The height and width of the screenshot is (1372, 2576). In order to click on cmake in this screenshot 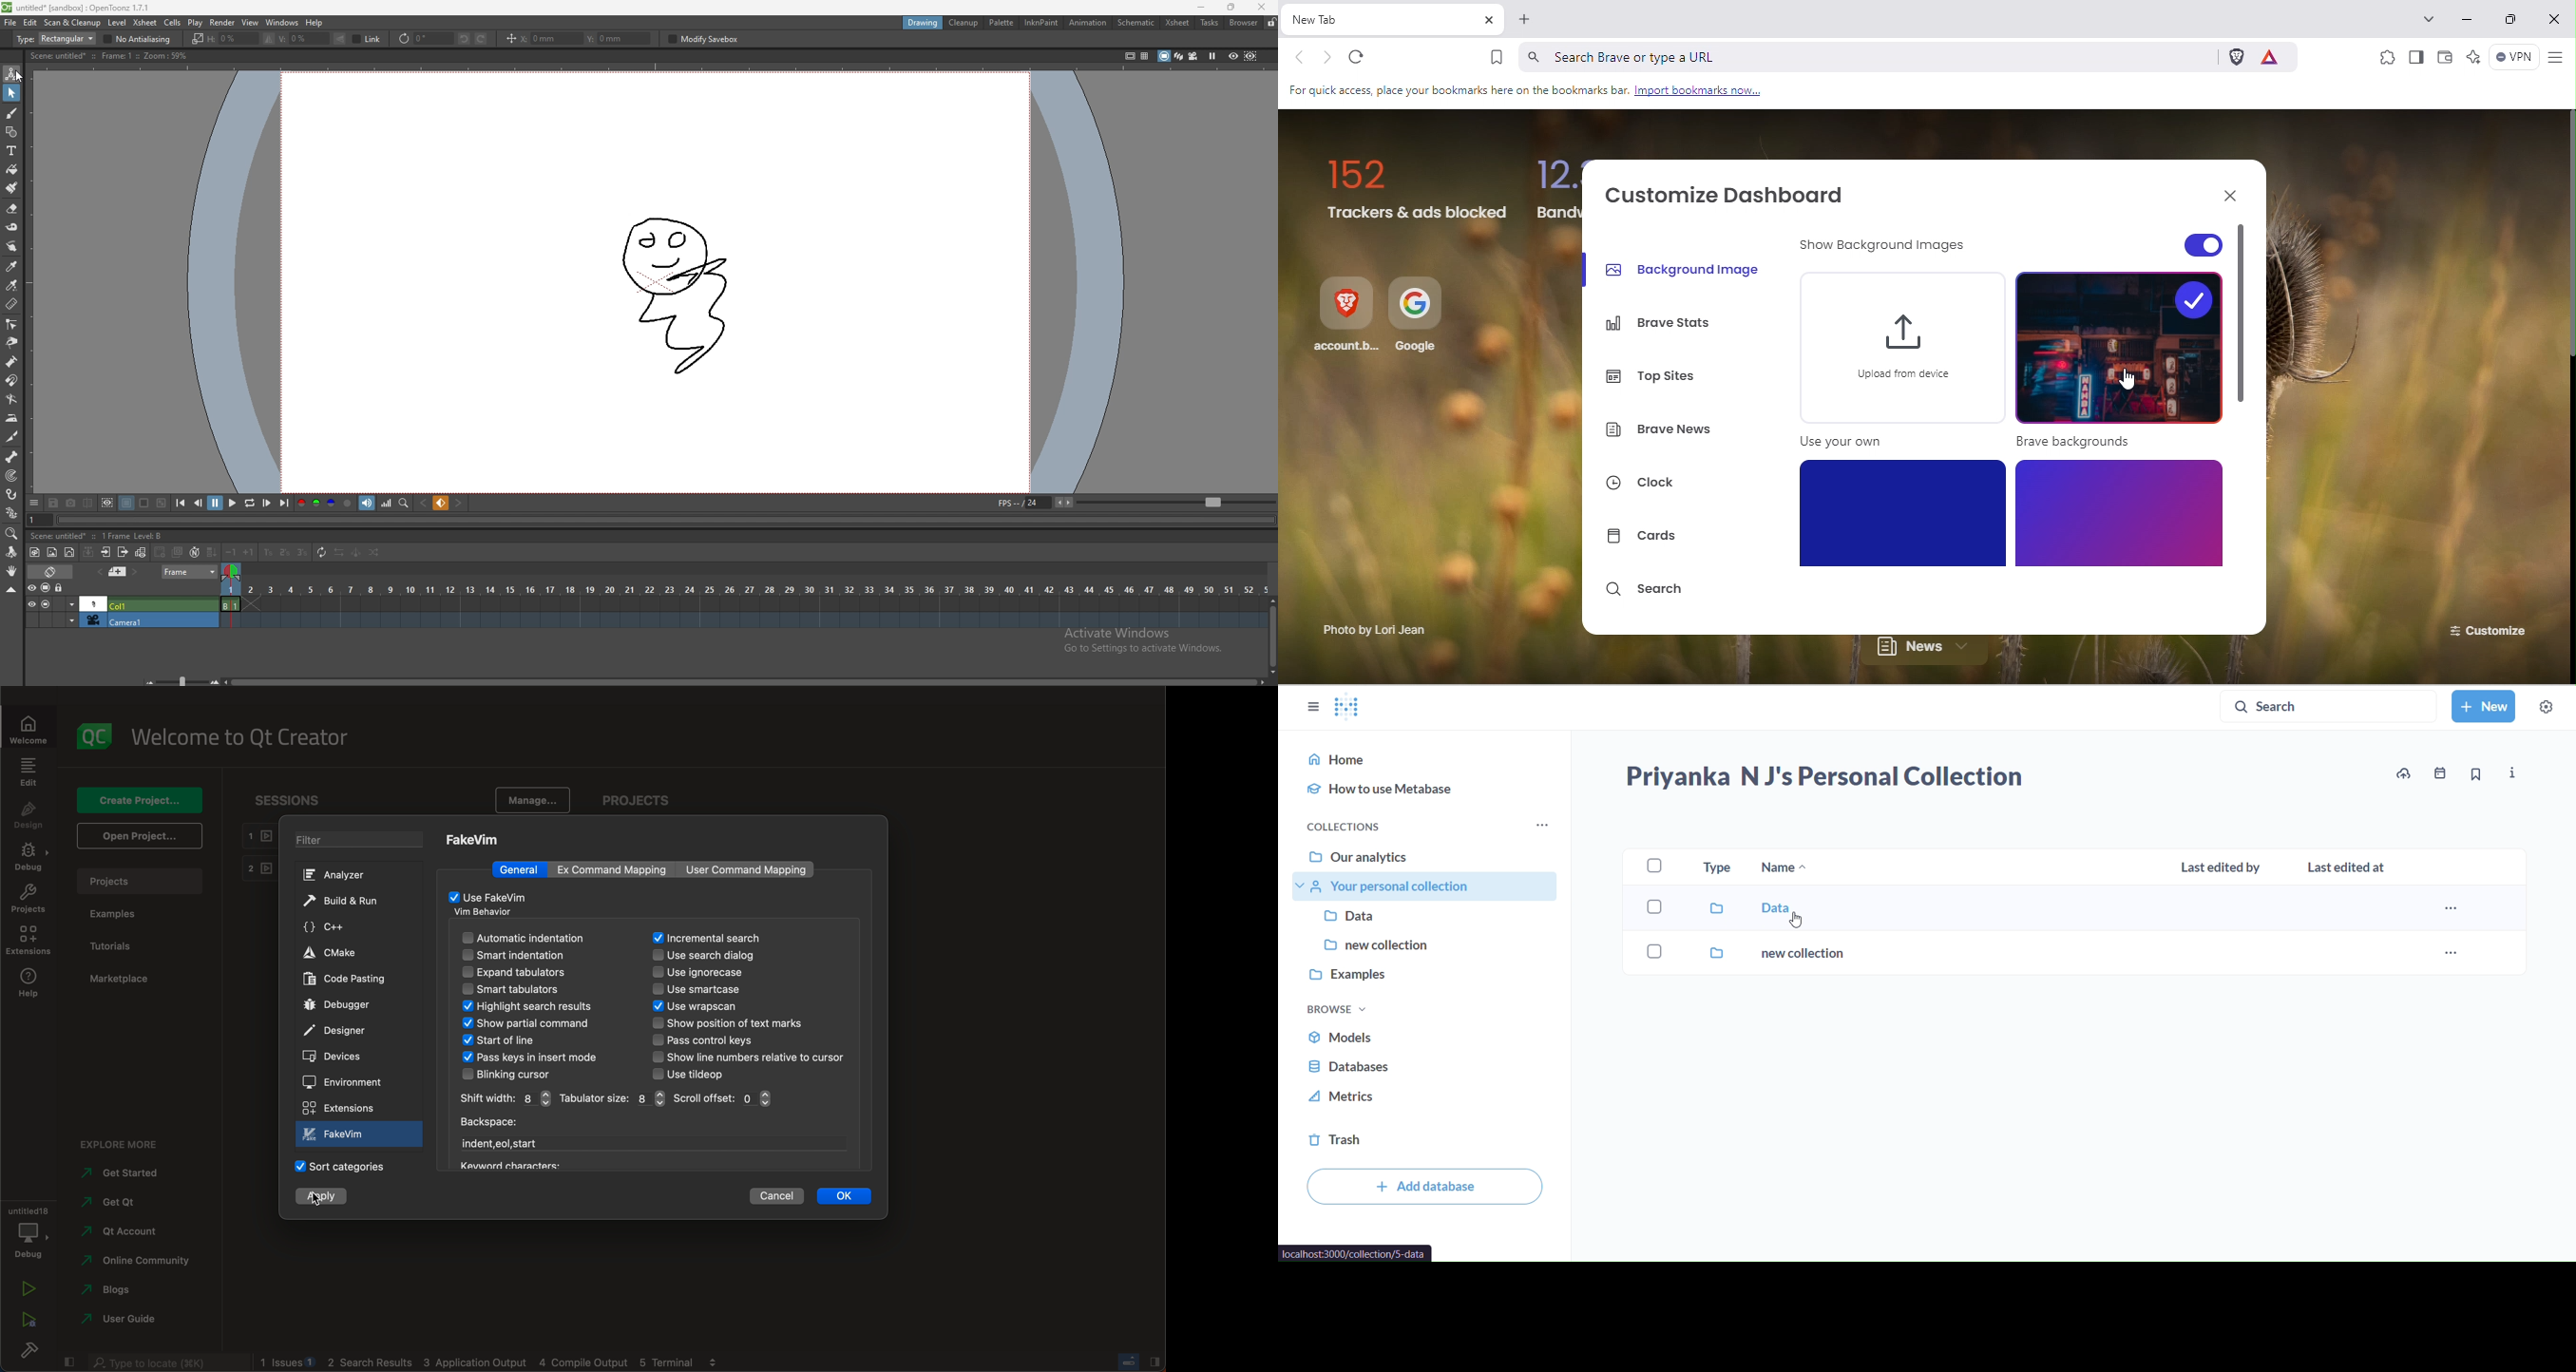, I will do `click(349, 954)`.